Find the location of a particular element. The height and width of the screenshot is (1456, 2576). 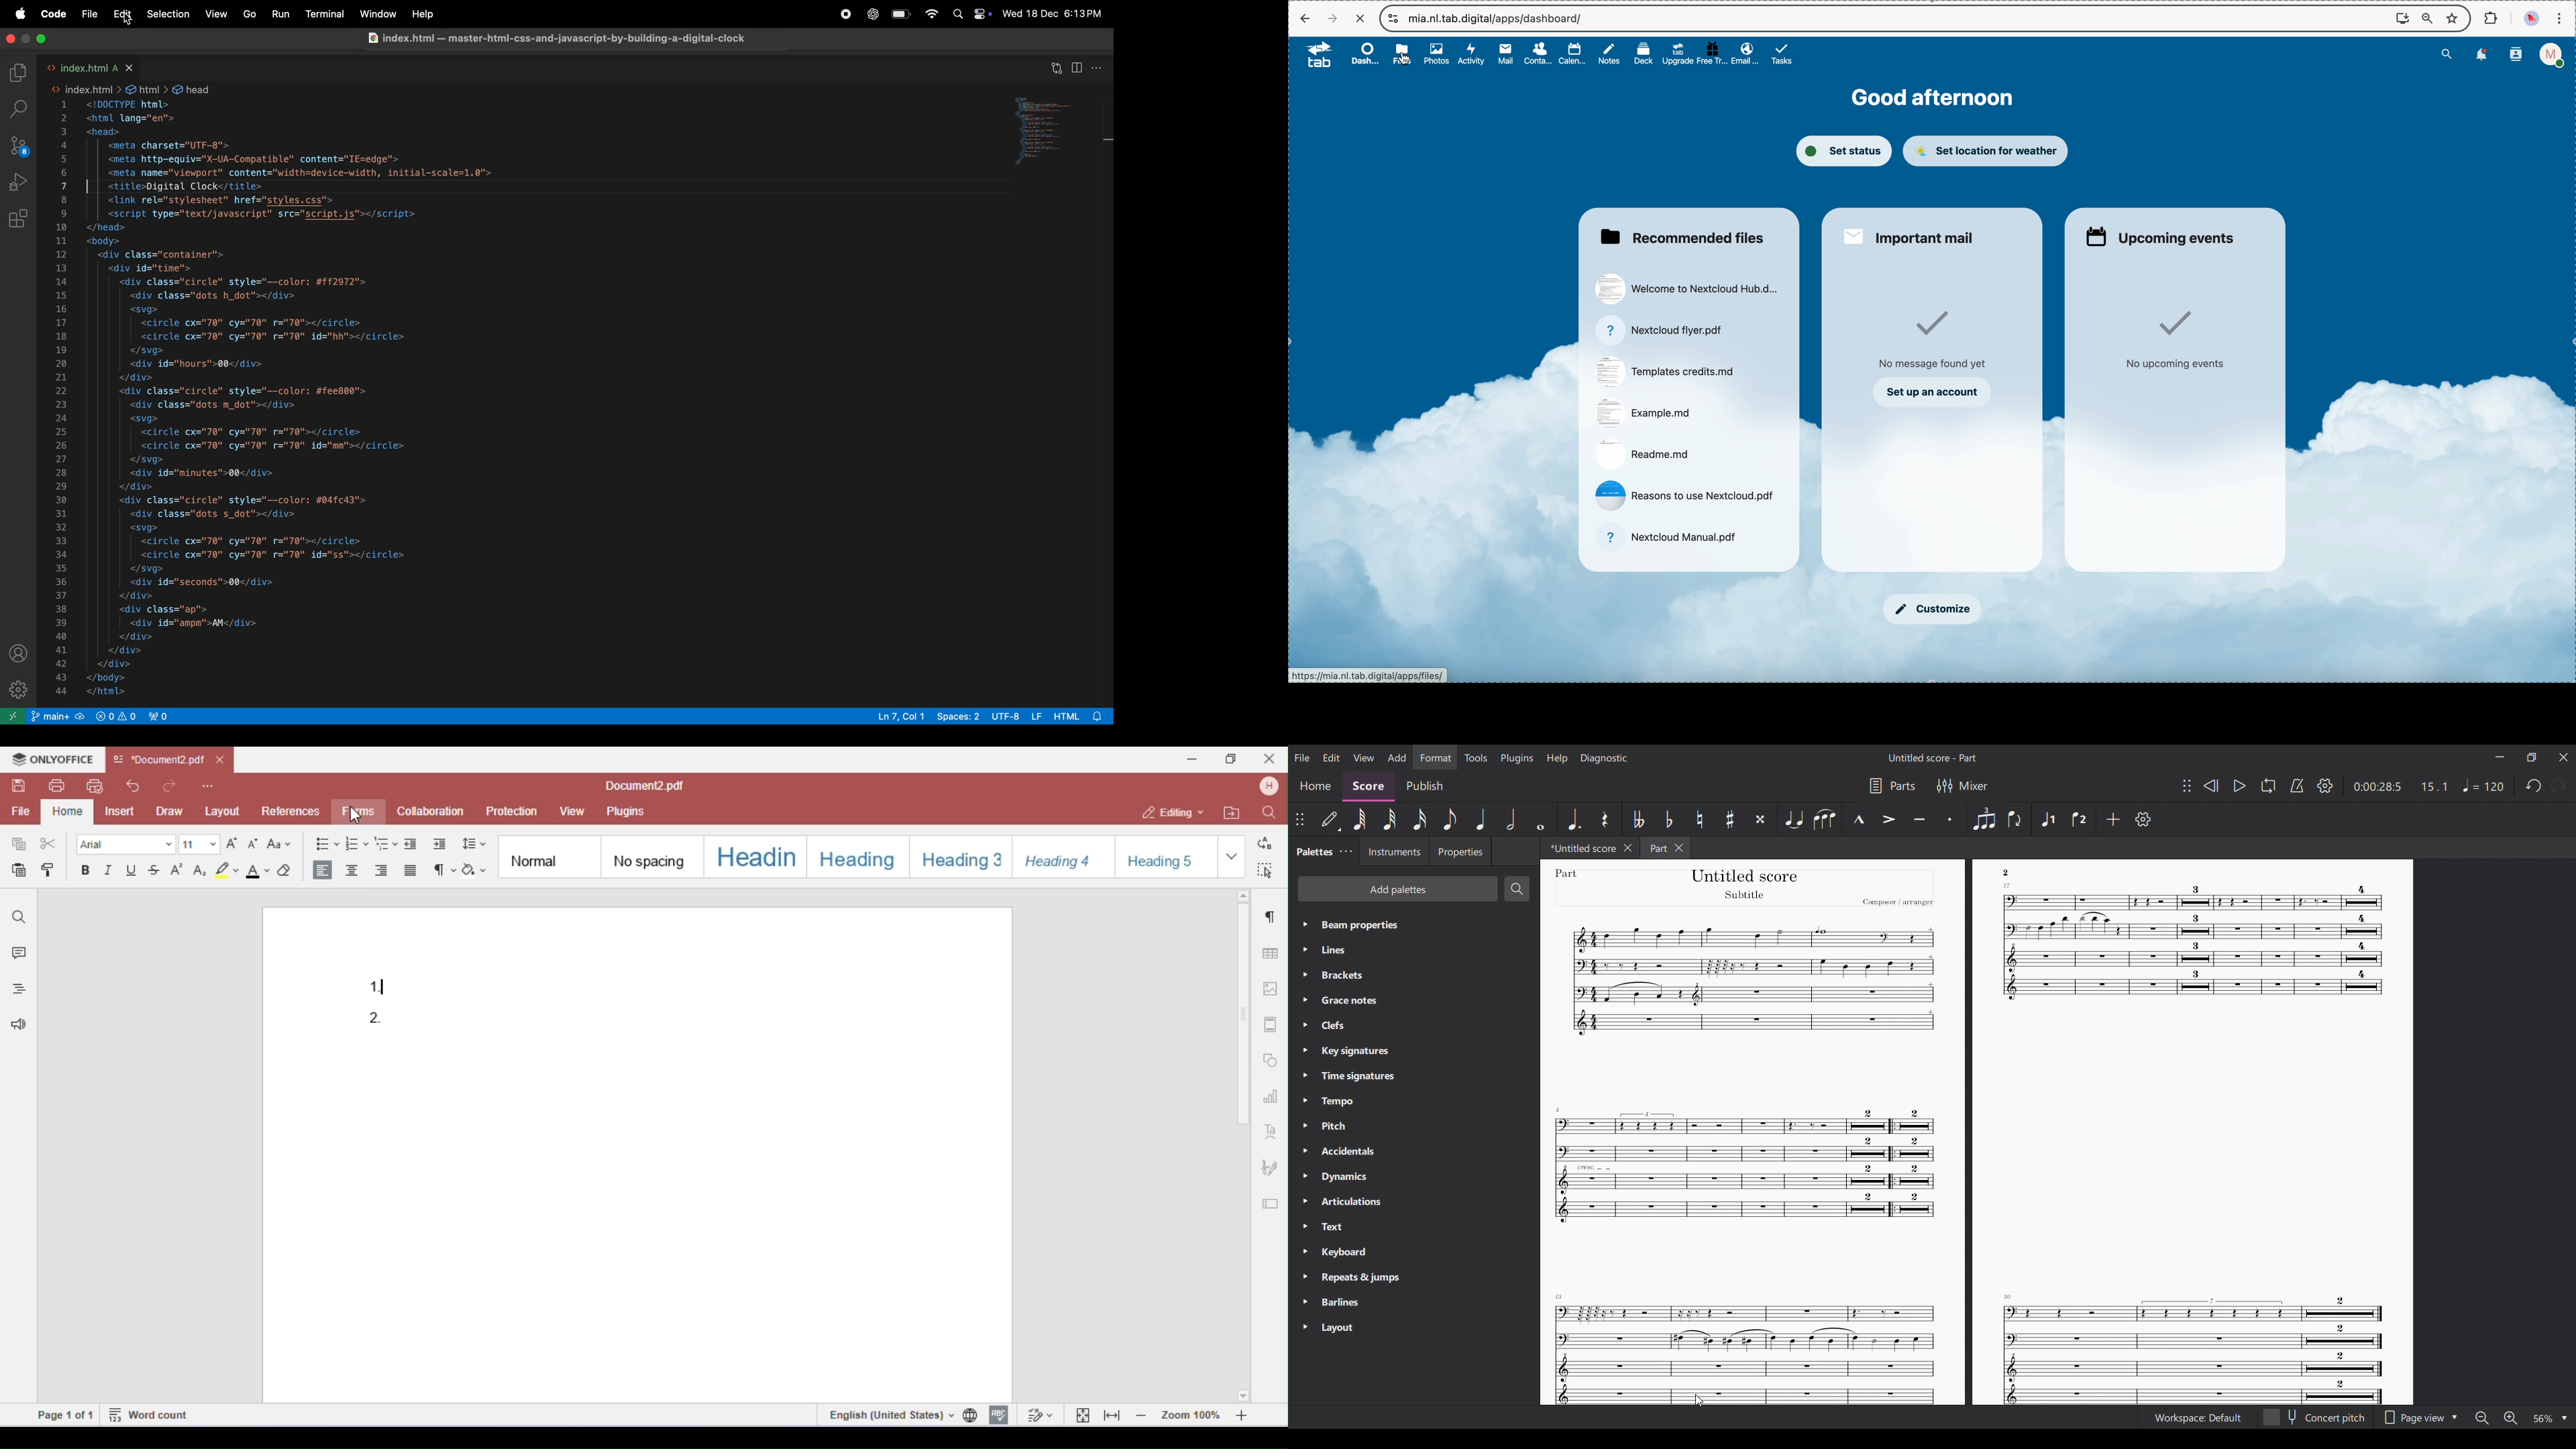

Tenuto is located at coordinates (1919, 819).